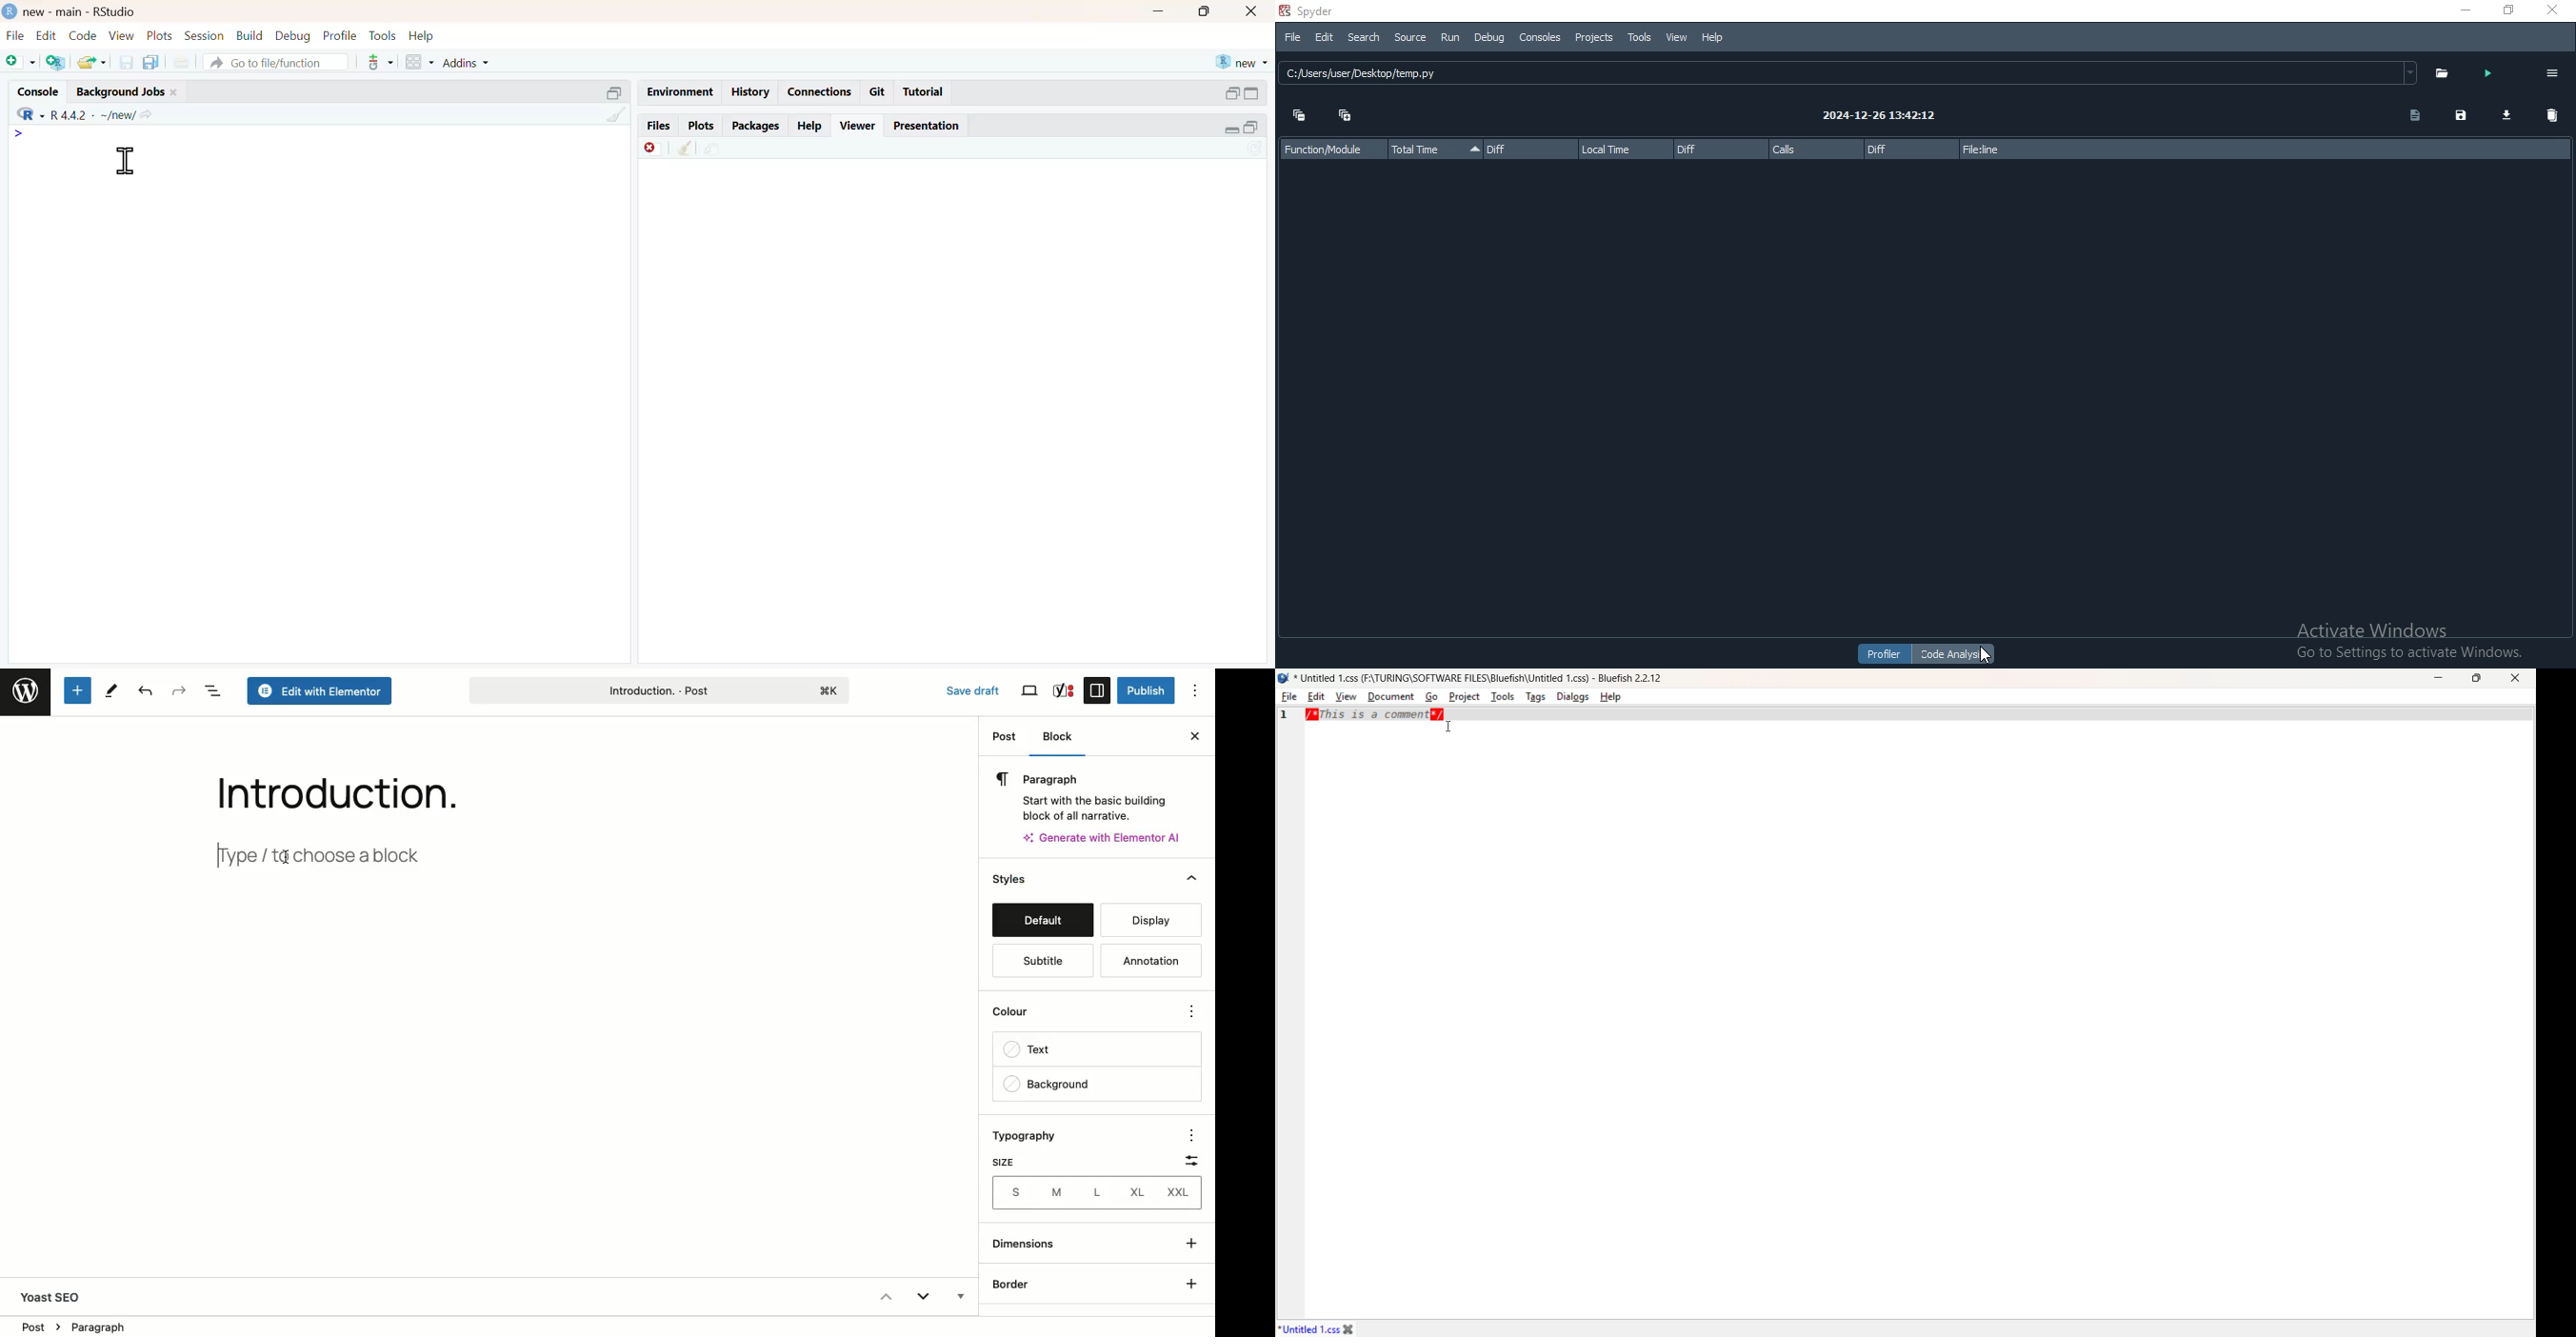 This screenshot has height=1344, width=2576. Describe the element at coordinates (1028, 1243) in the screenshot. I see `Dimensions` at that location.